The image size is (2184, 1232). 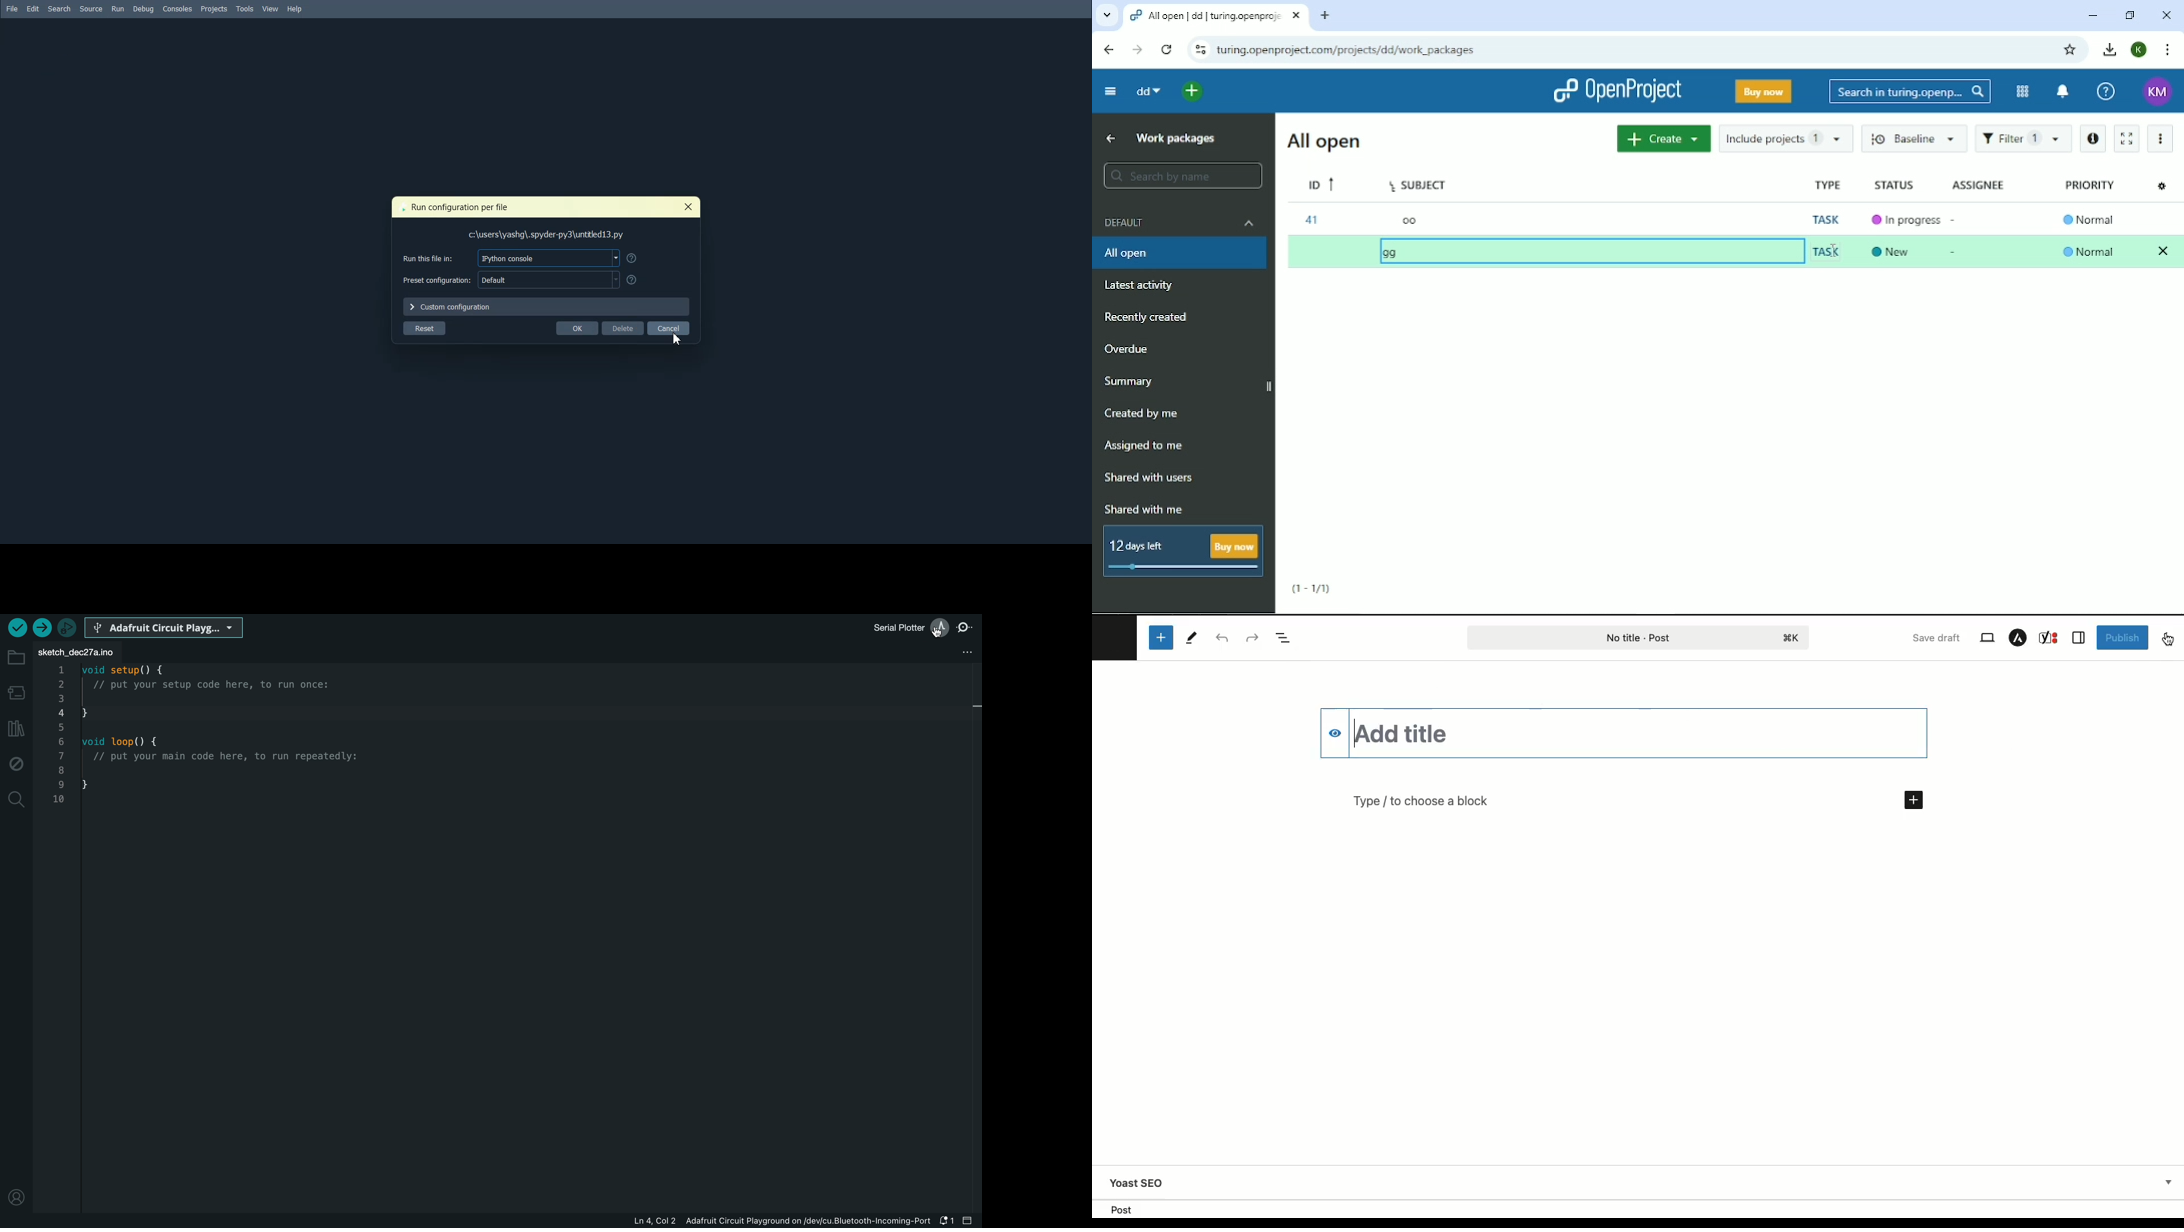 What do you see at coordinates (1784, 139) in the screenshot?
I see `Include projects 1` at bounding box center [1784, 139].